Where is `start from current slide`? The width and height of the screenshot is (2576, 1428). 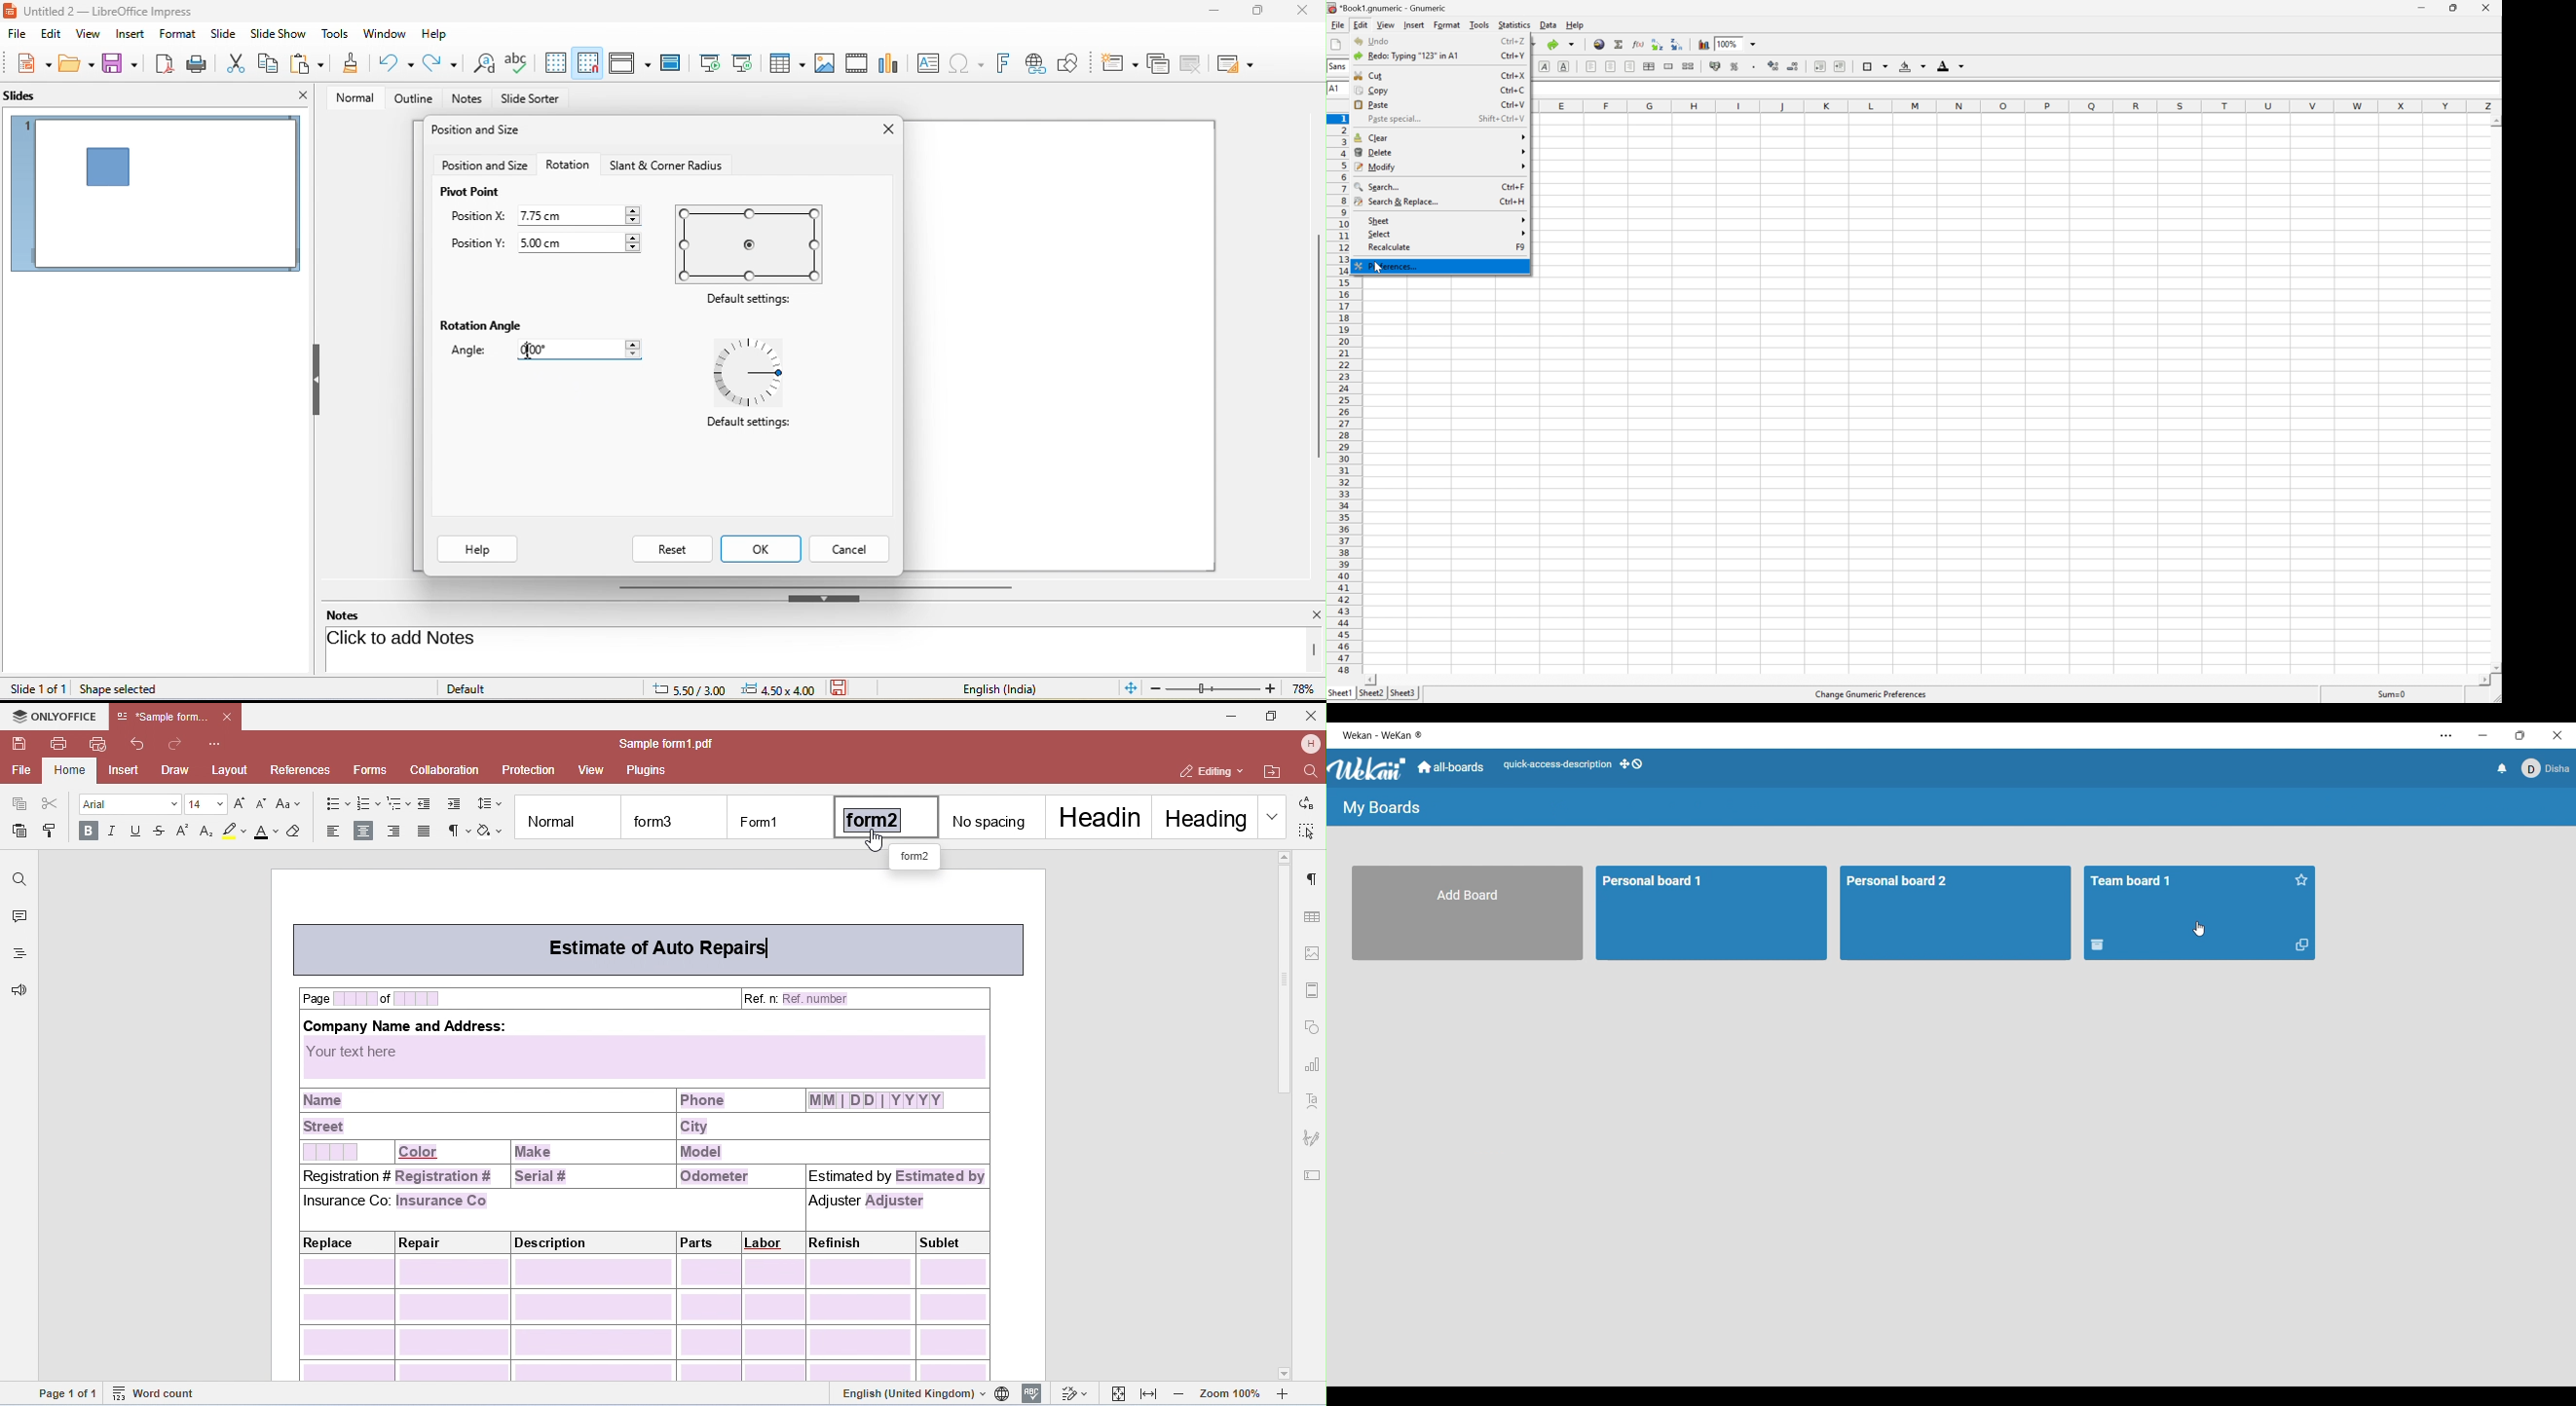 start from current slide is located at coordinates (748, 63).